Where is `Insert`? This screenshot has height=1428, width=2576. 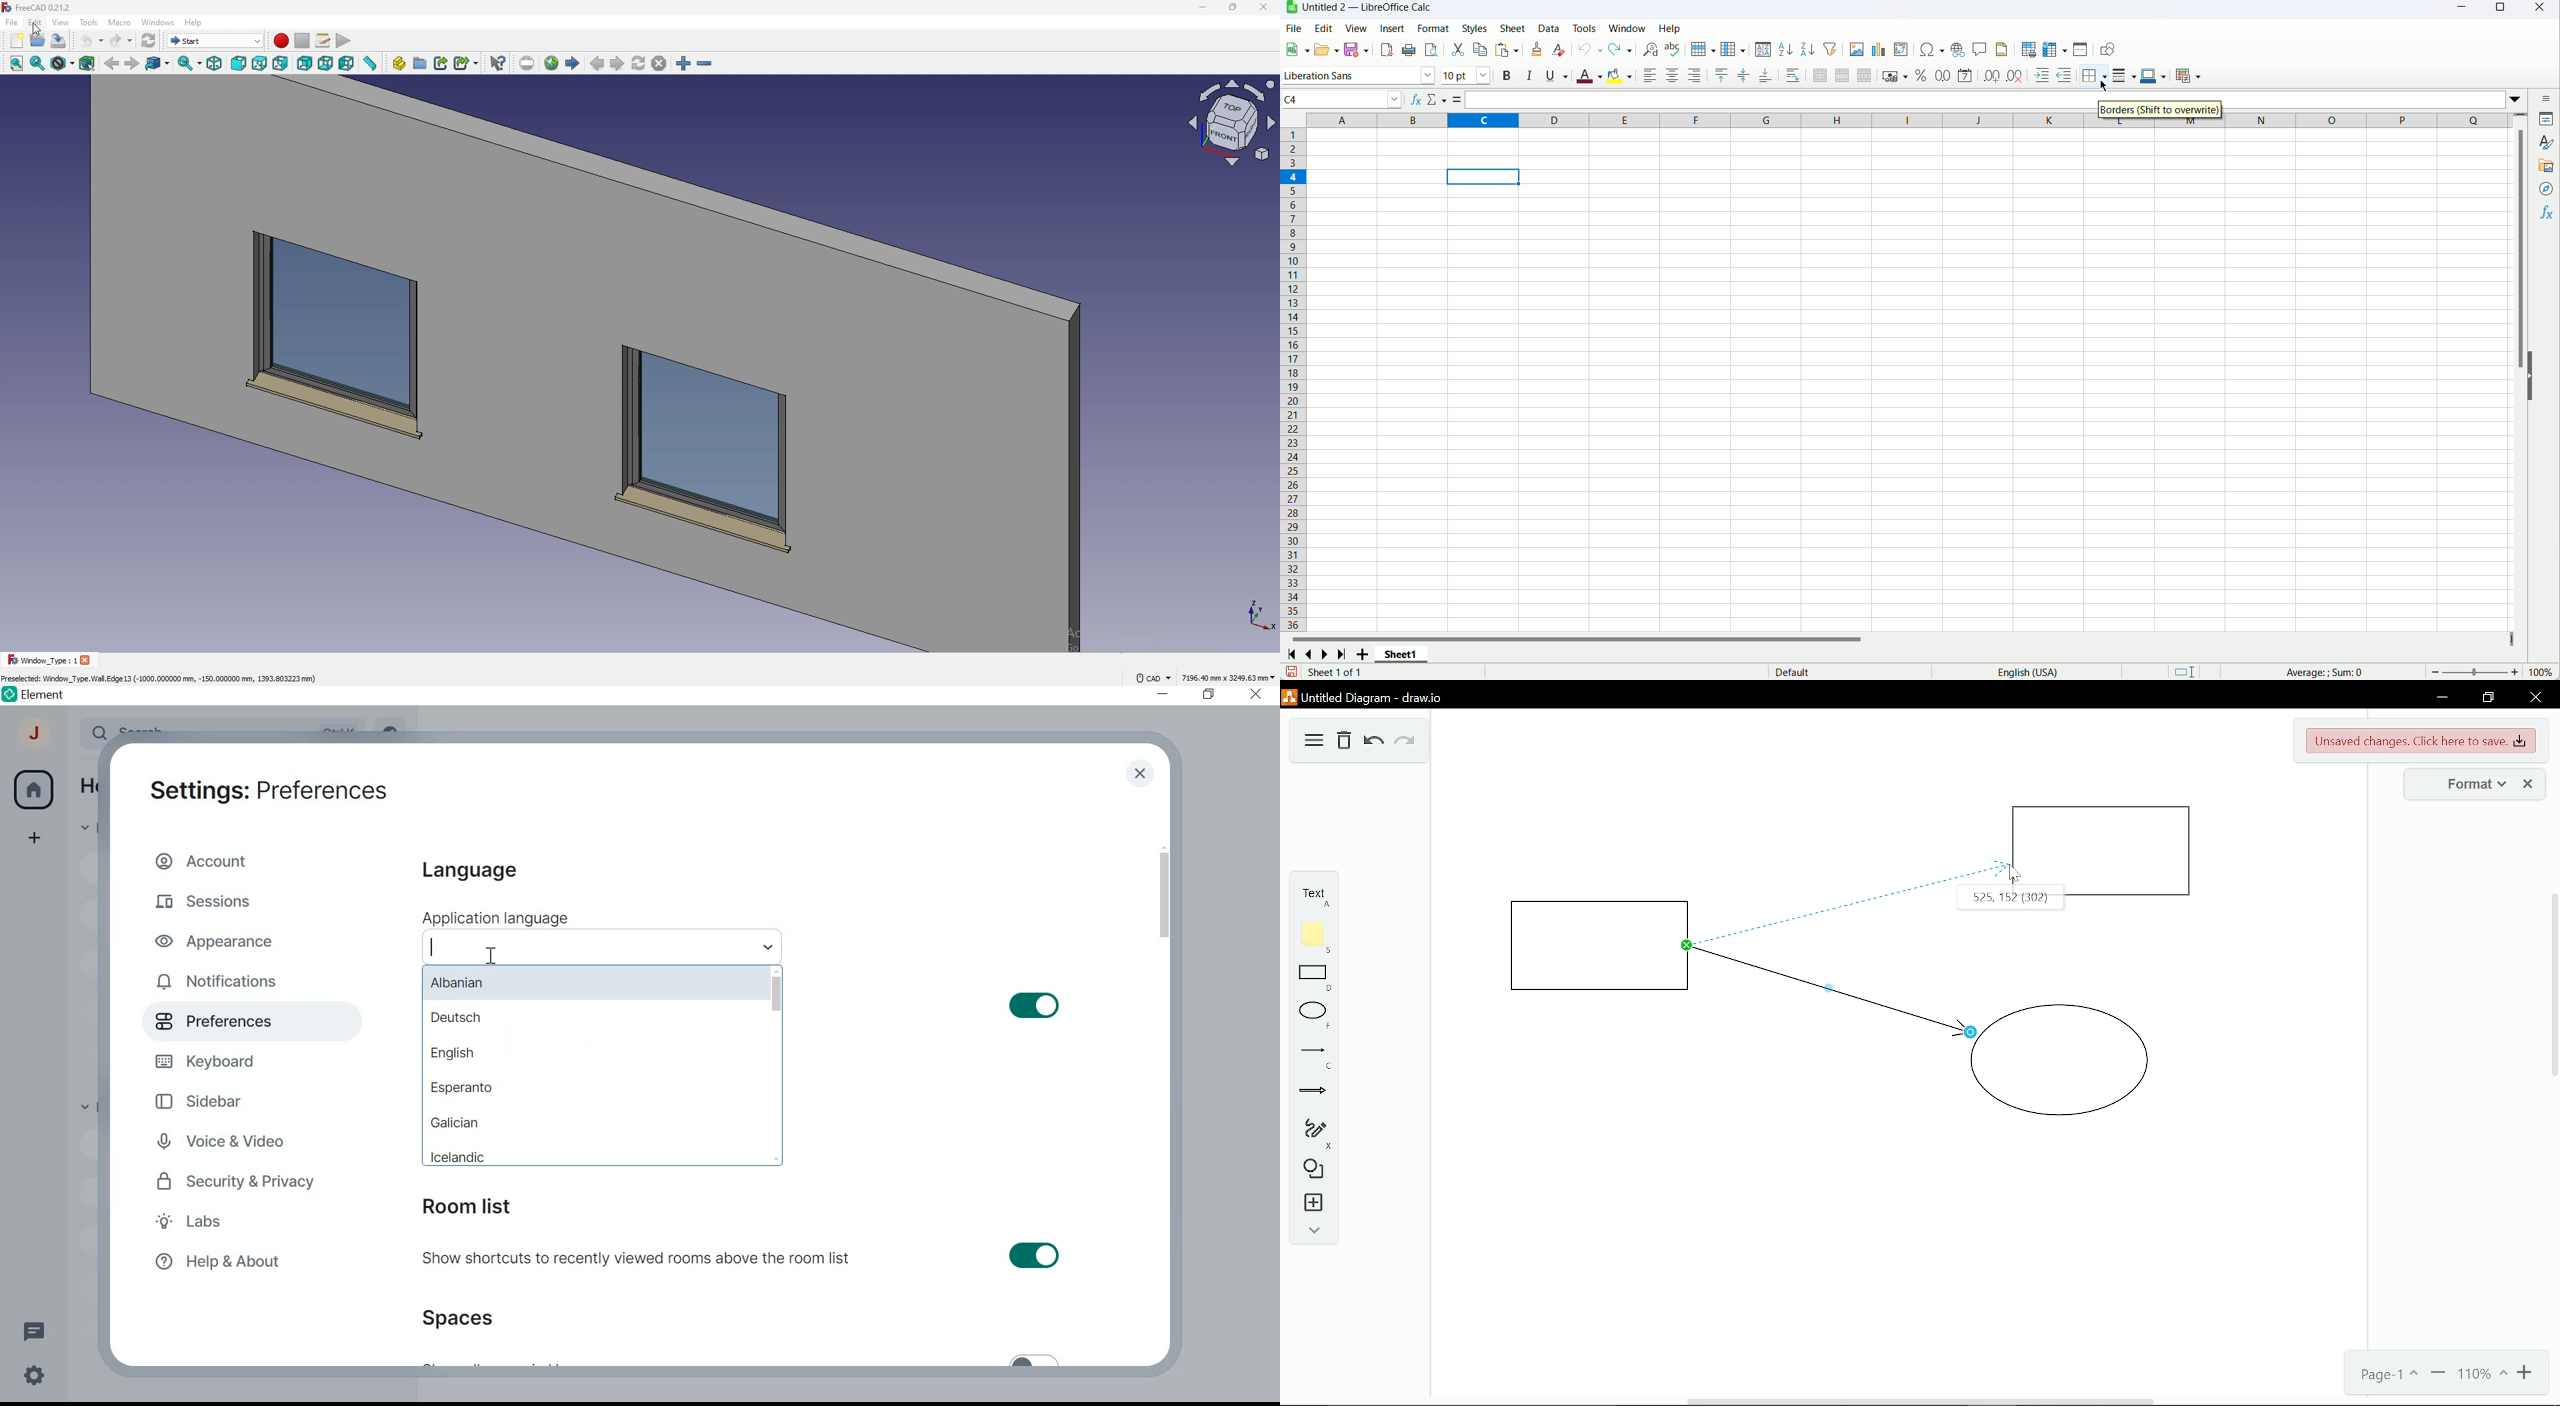 Insert is located at coordinates (1391, 29).